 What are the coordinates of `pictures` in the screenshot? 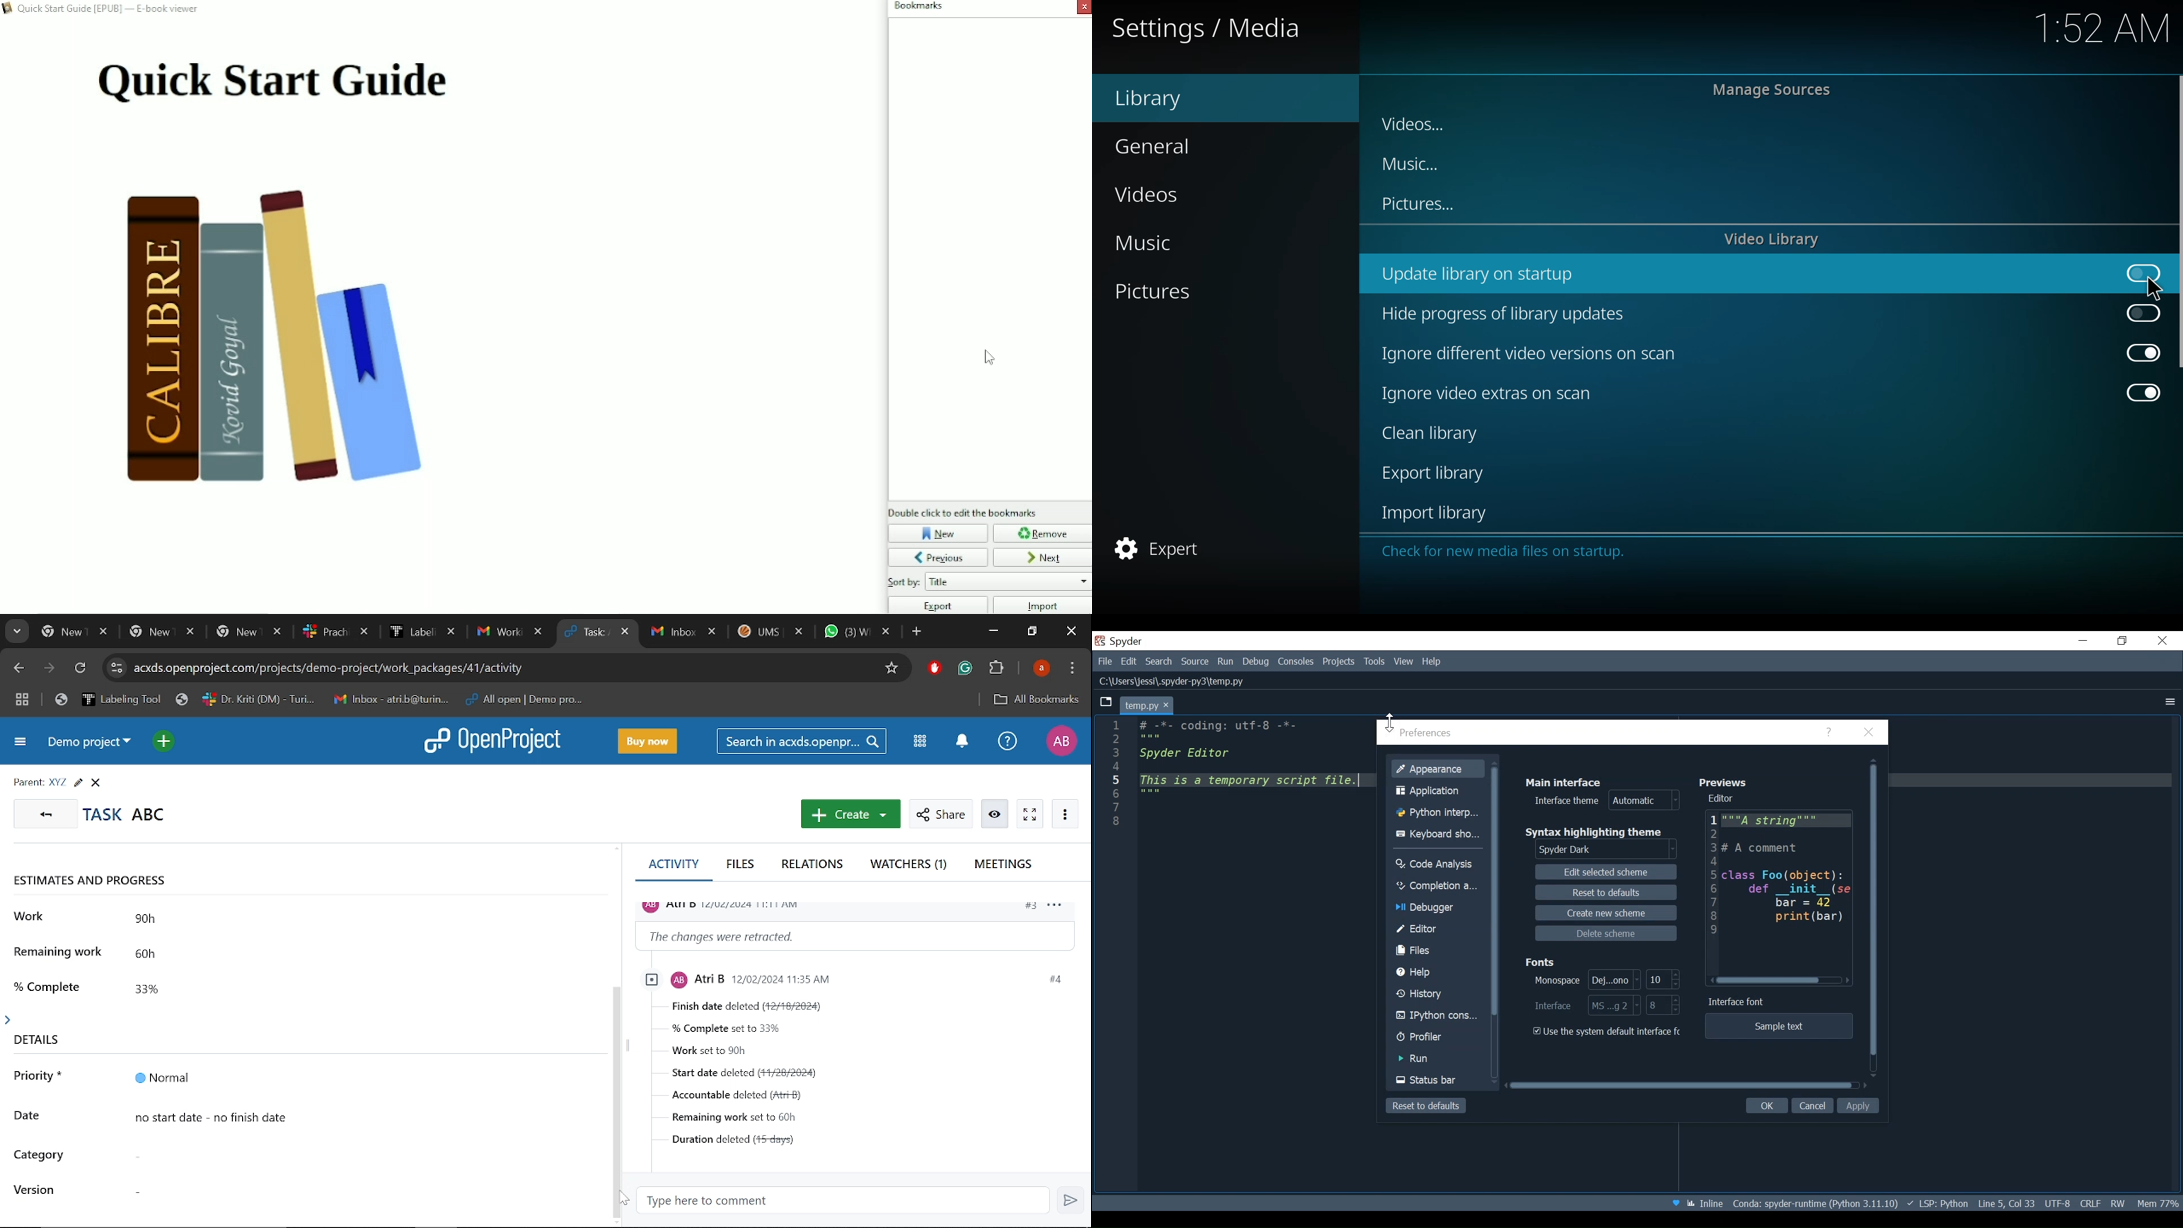 It's located at (1421, 204).